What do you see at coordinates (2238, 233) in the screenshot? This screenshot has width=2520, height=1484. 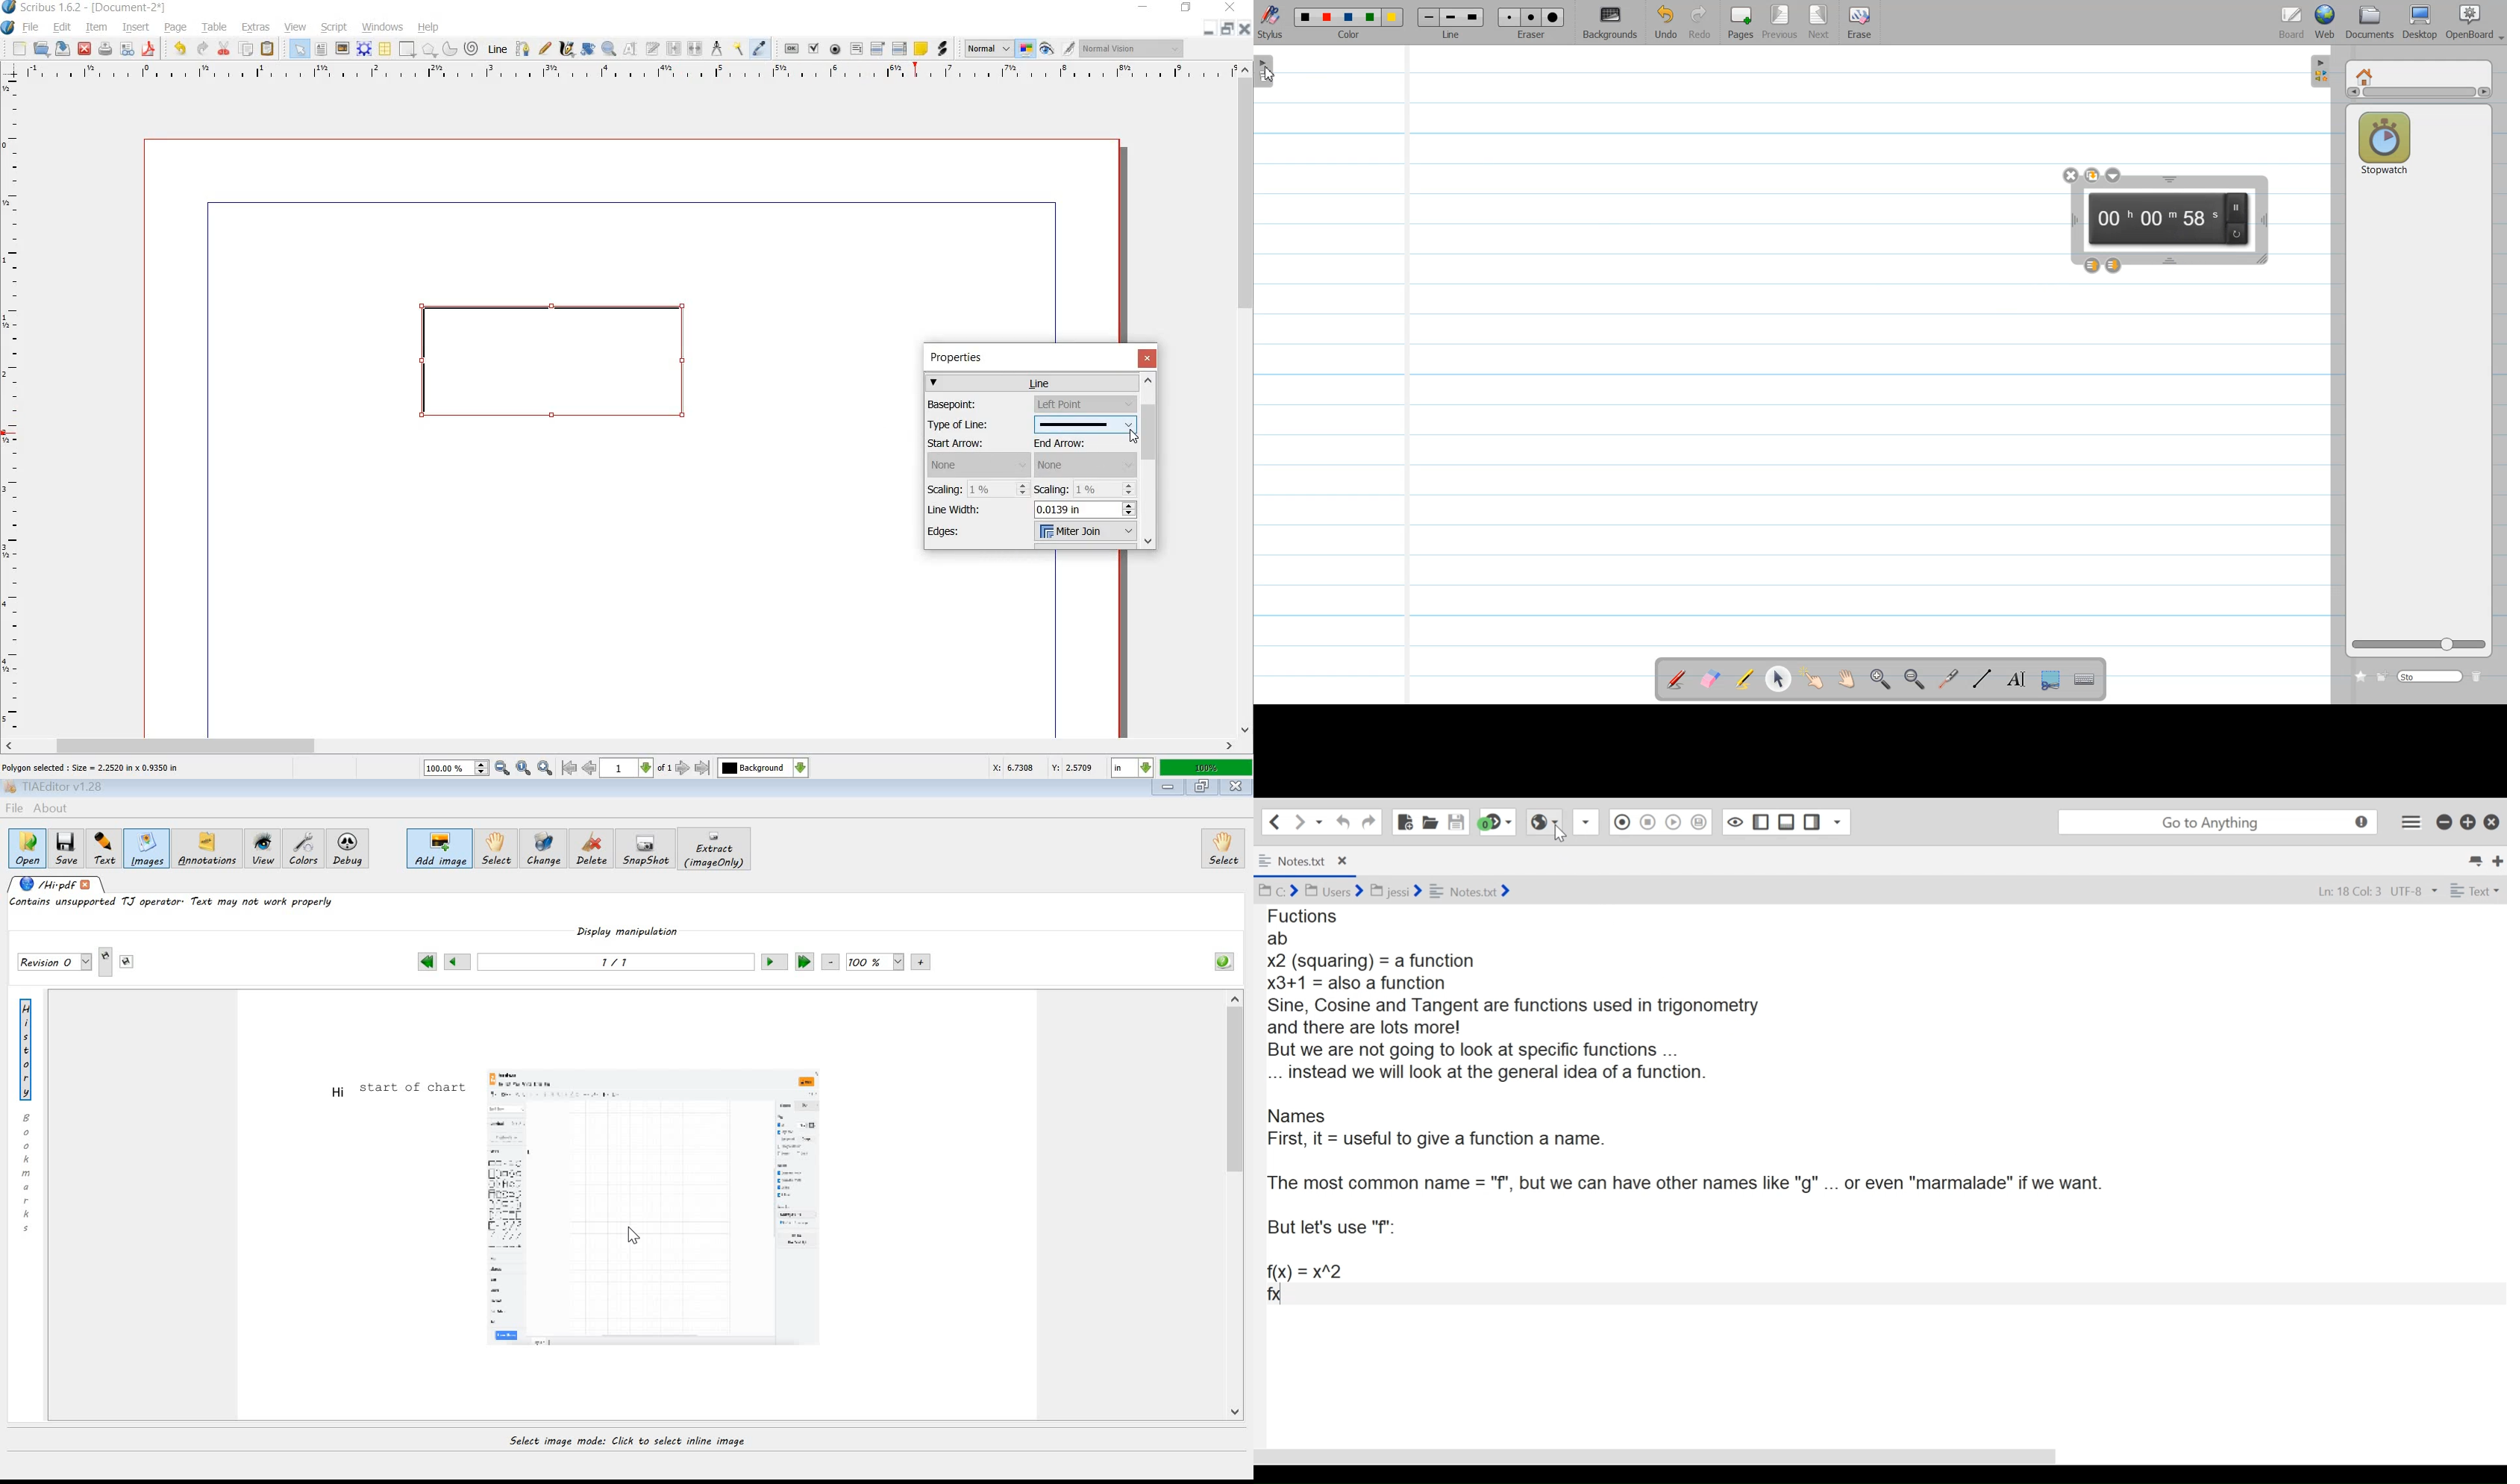 I see `reload` at bounding box center [2238, 233].